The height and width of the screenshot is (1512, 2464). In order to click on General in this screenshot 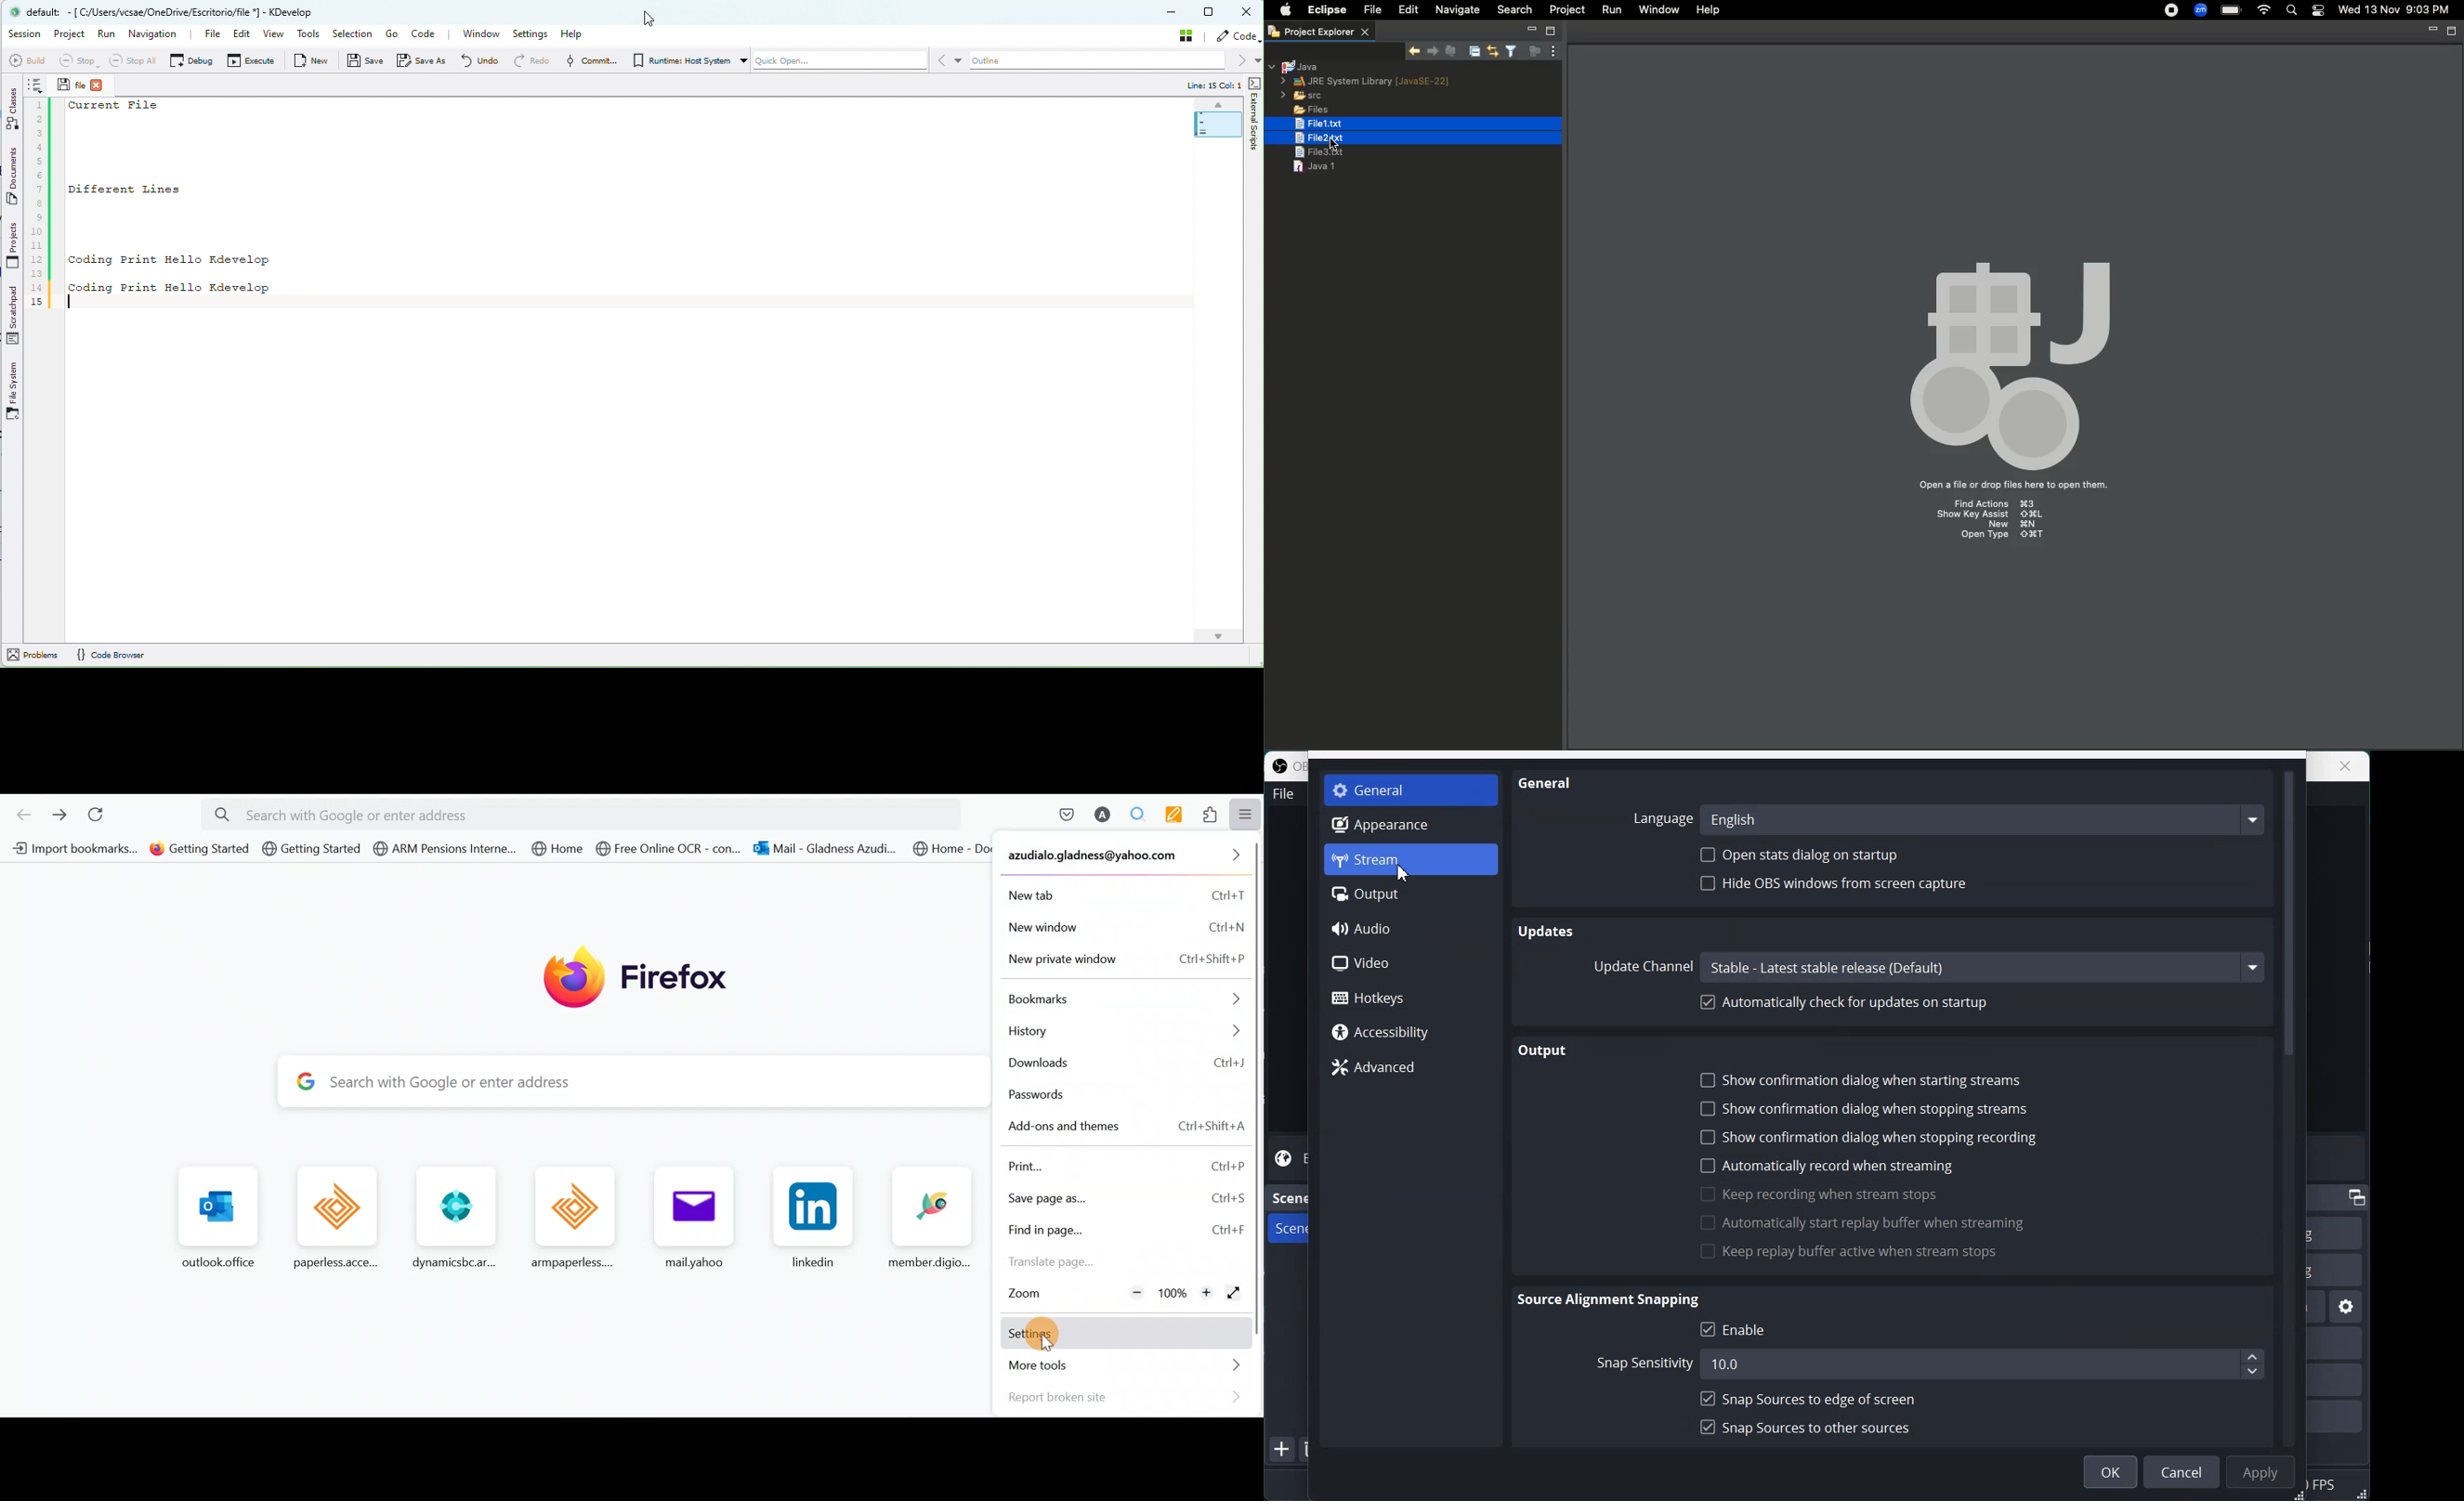, I will do `click(1410, 789)`.